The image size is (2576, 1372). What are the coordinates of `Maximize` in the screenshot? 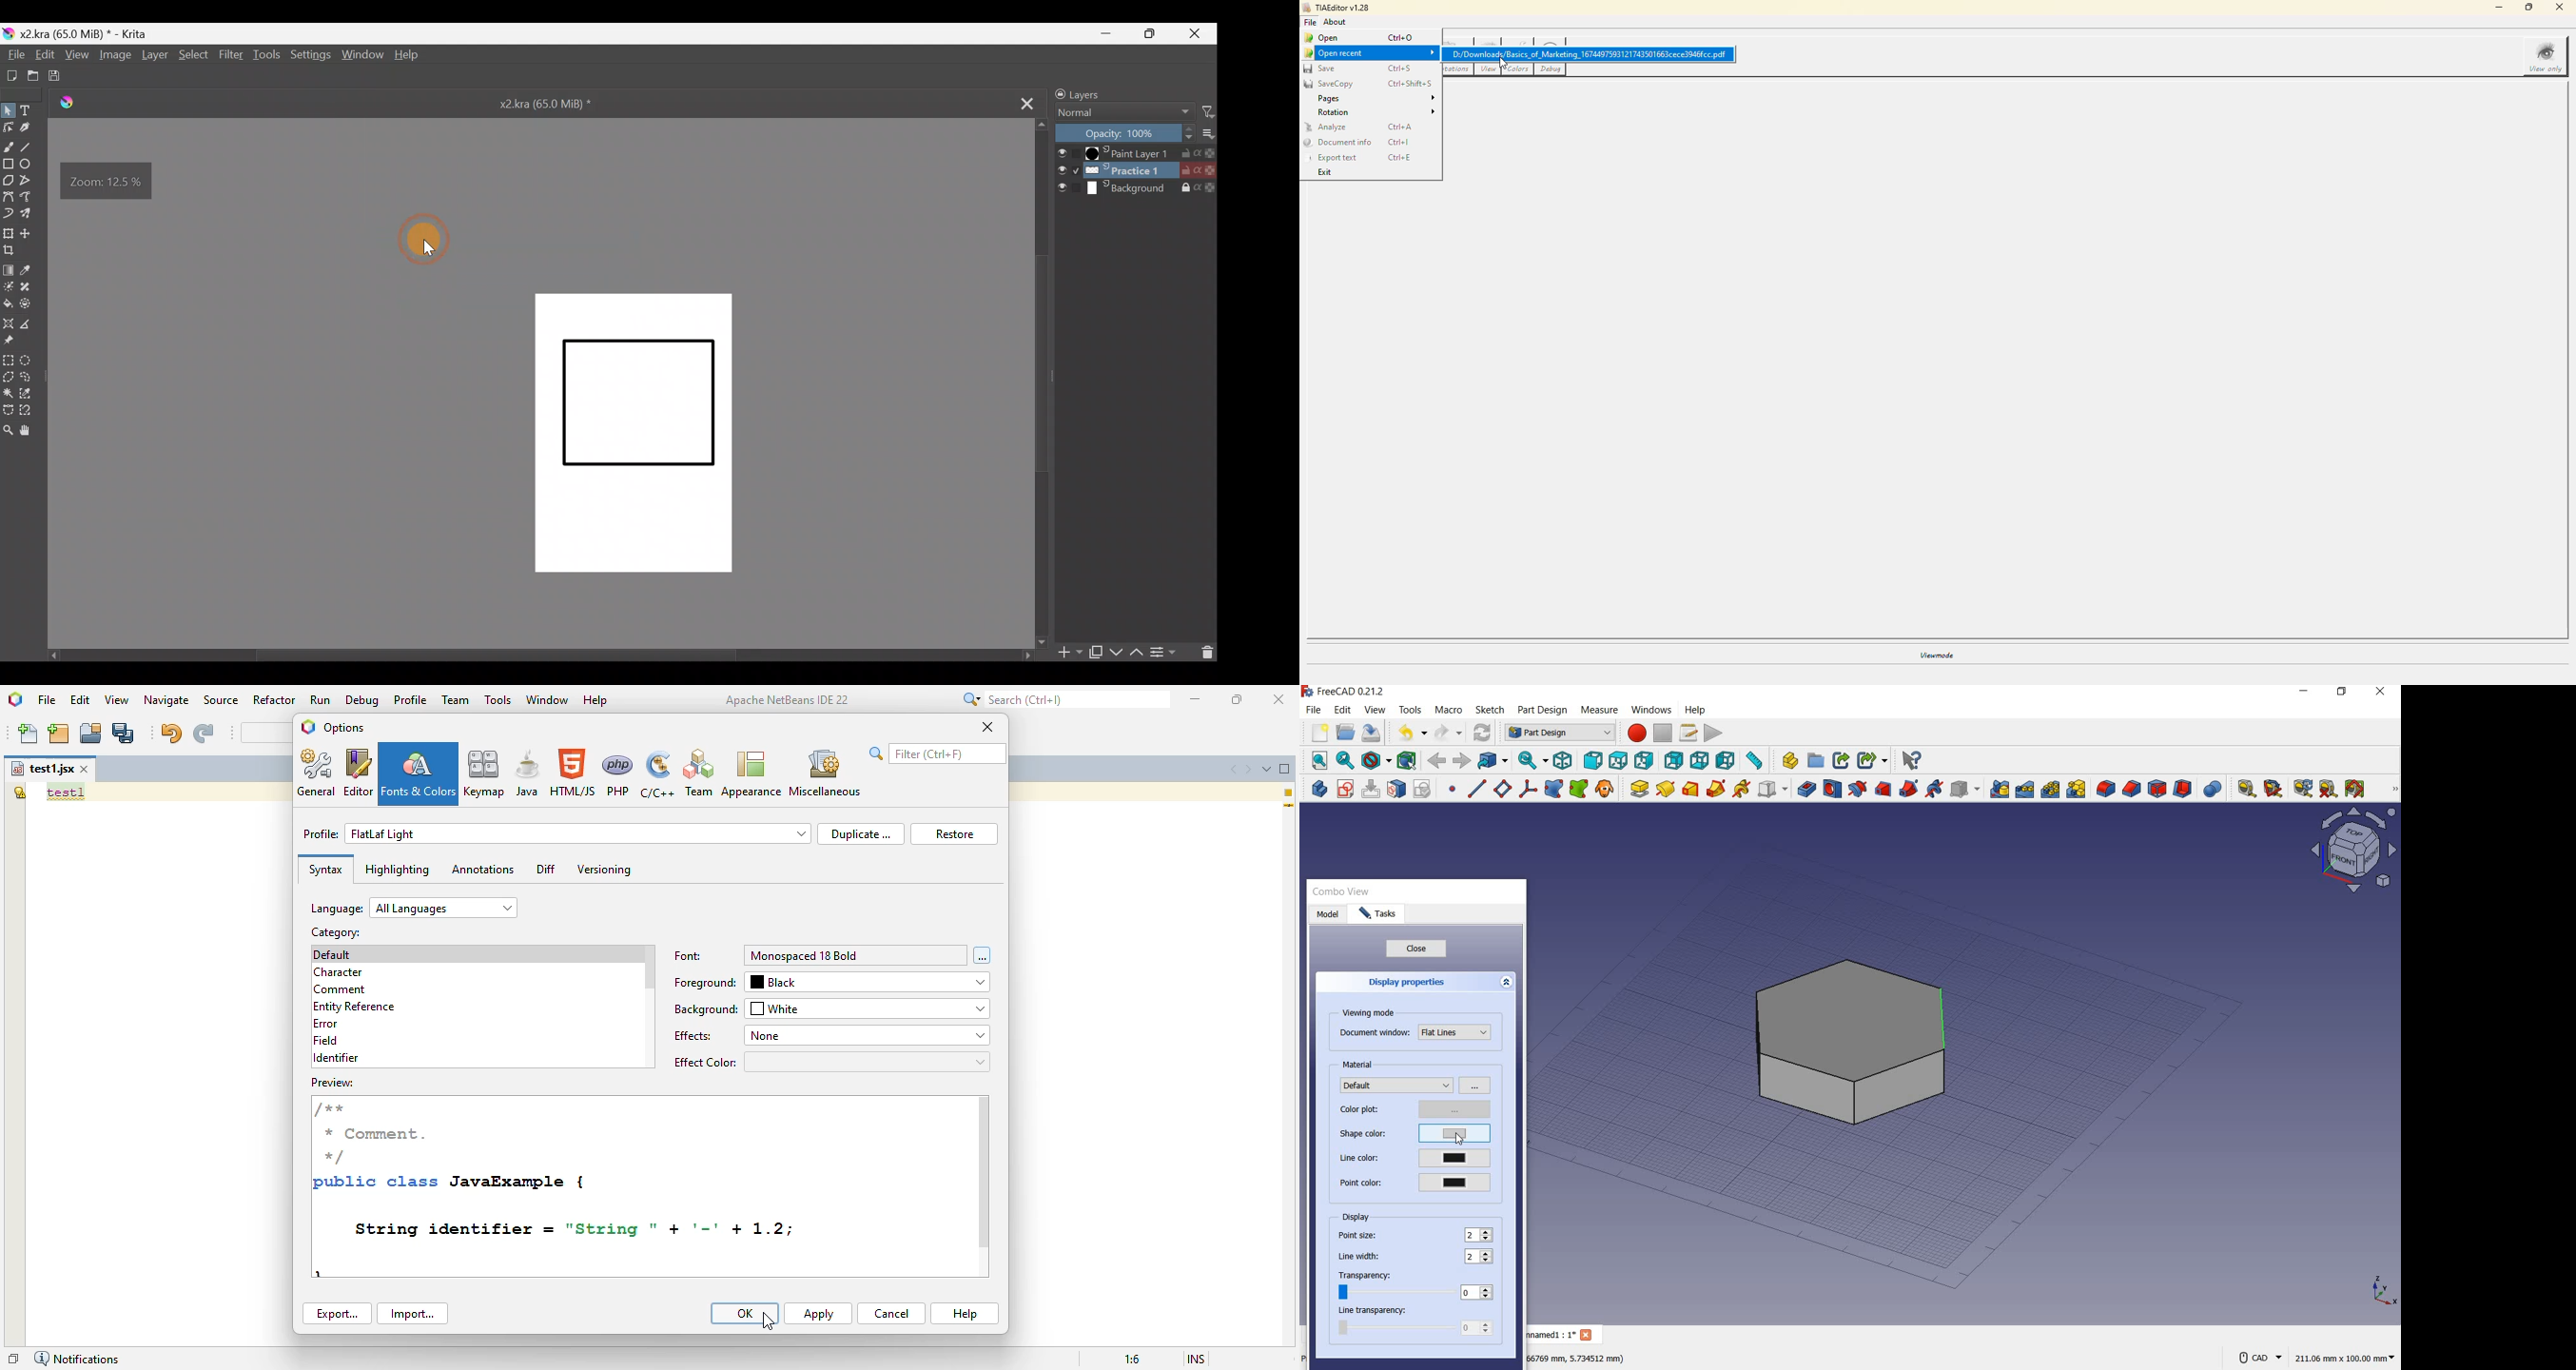 It's located at (1148, 34).